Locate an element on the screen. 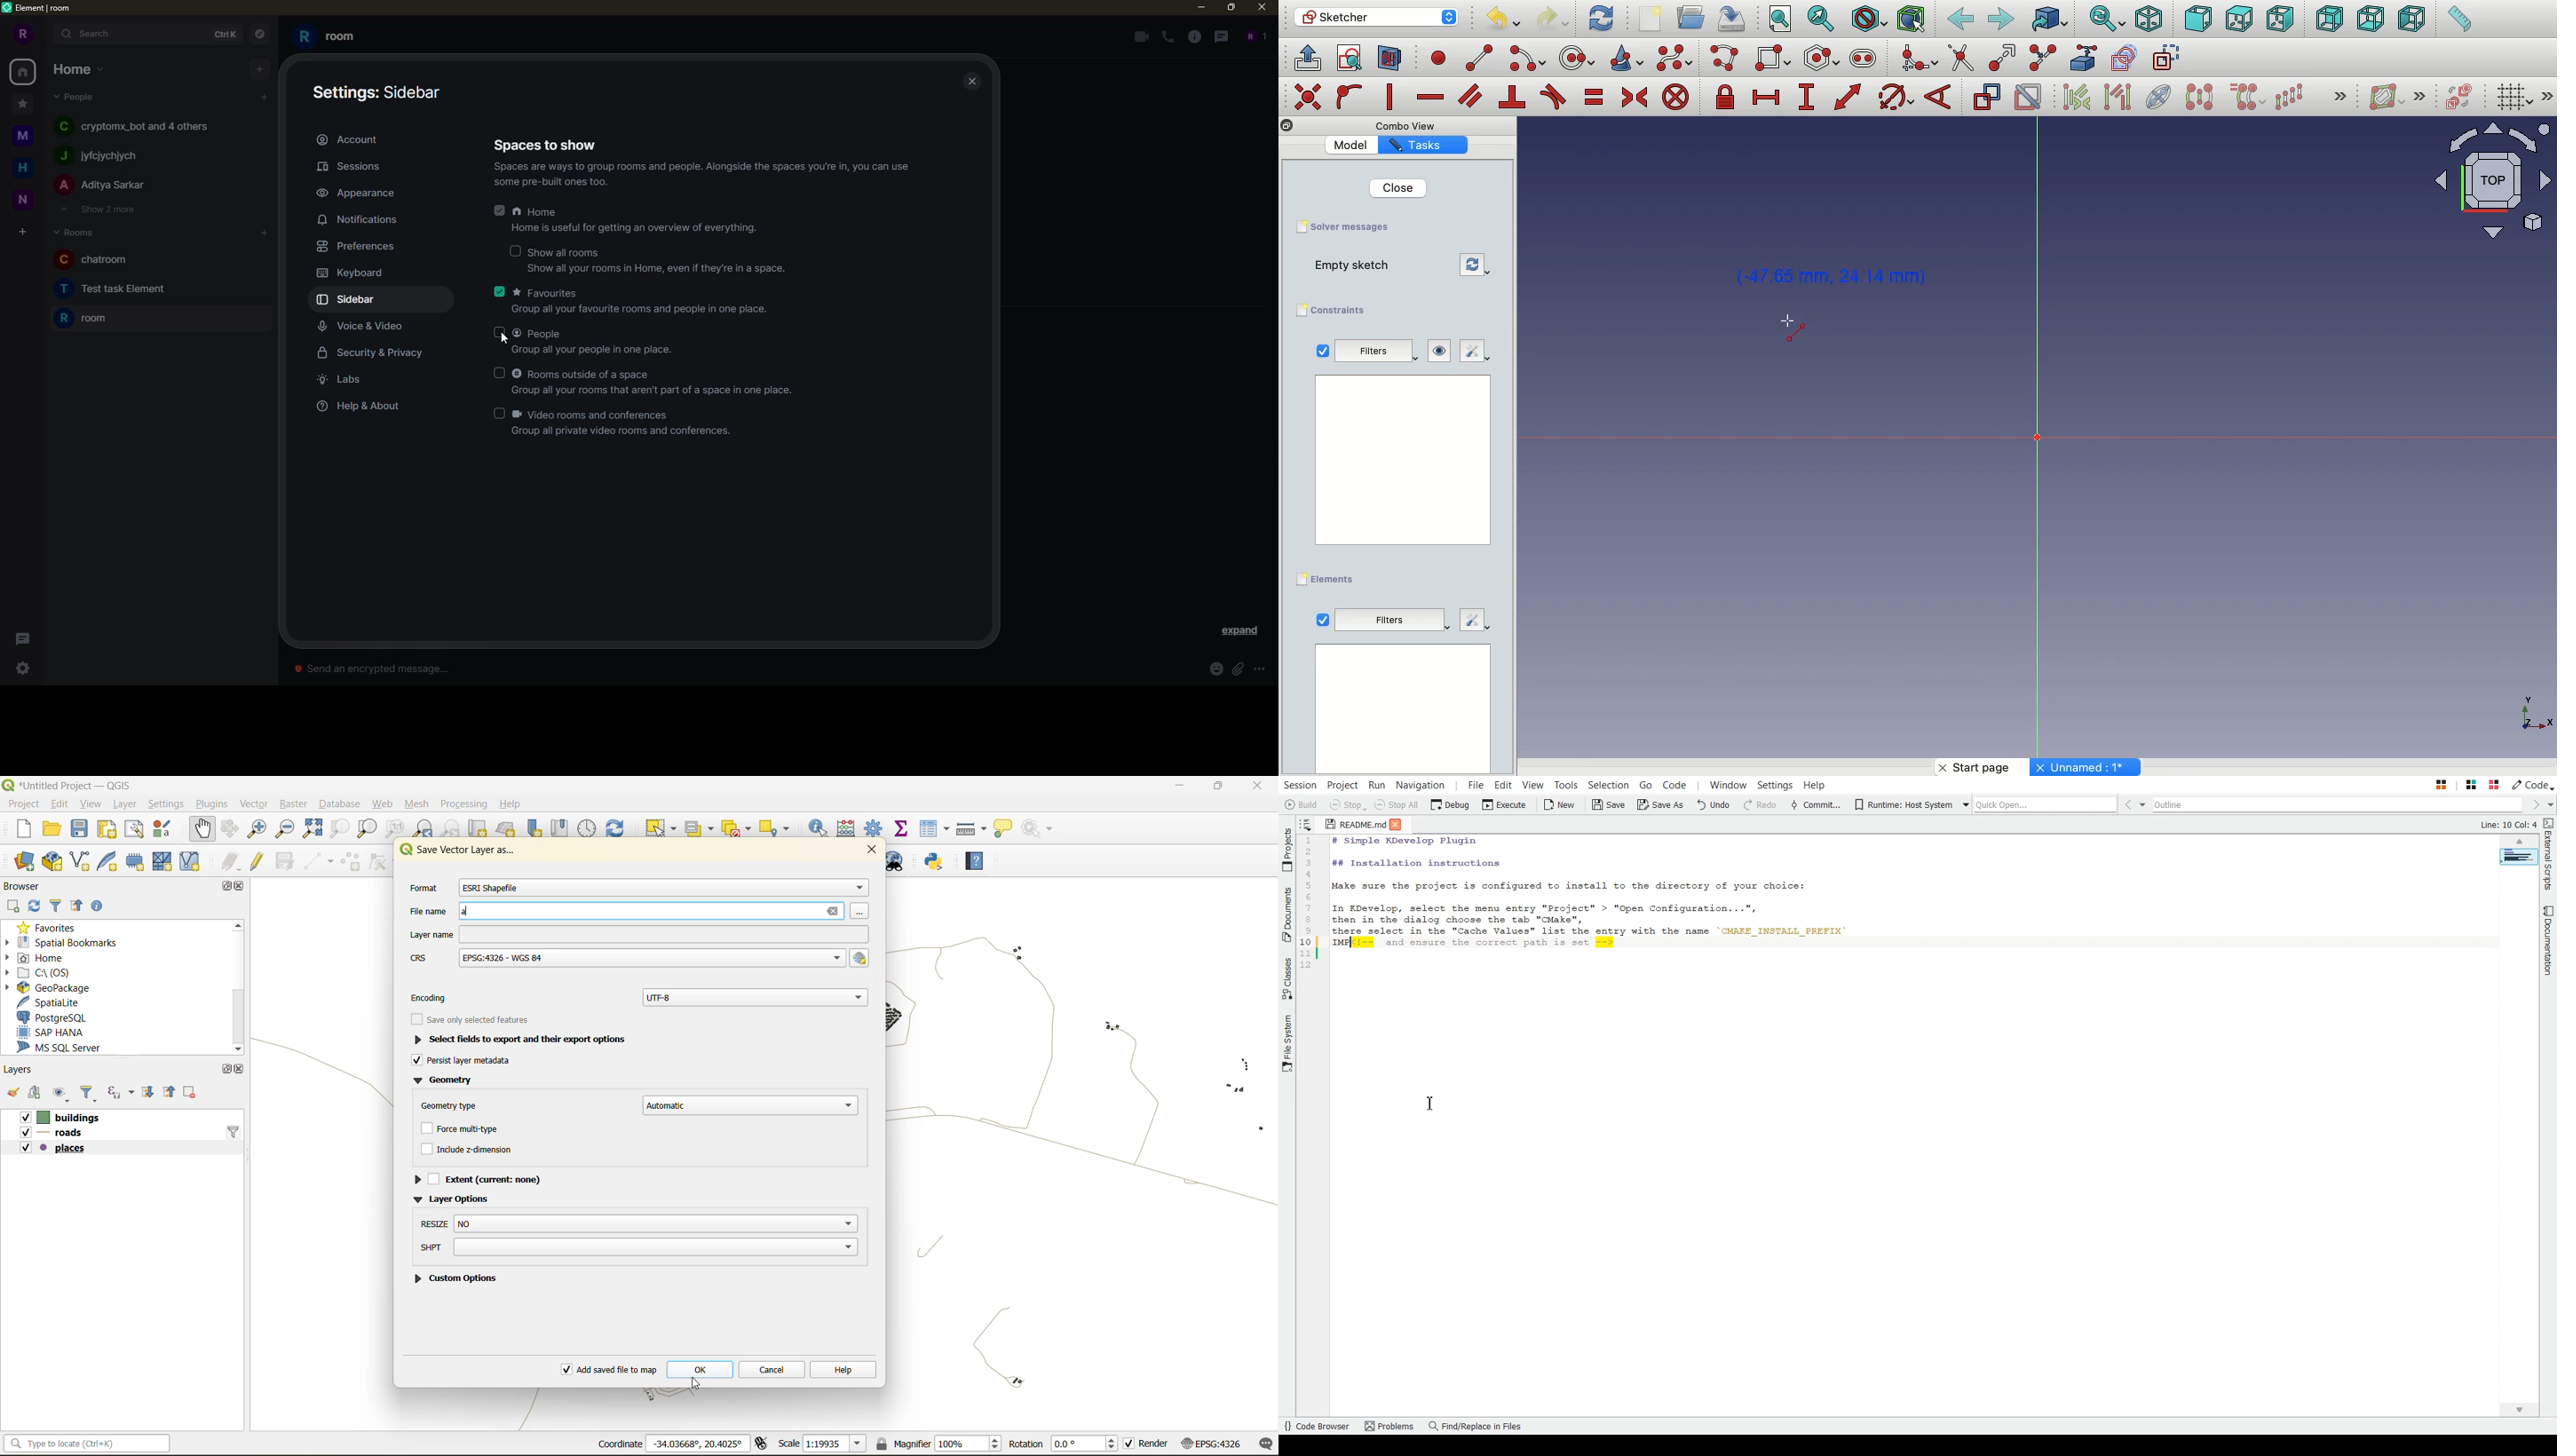 Image resolution: width=2576 pixels, height=1456 pixels. python is located at coordinates (938, 863).